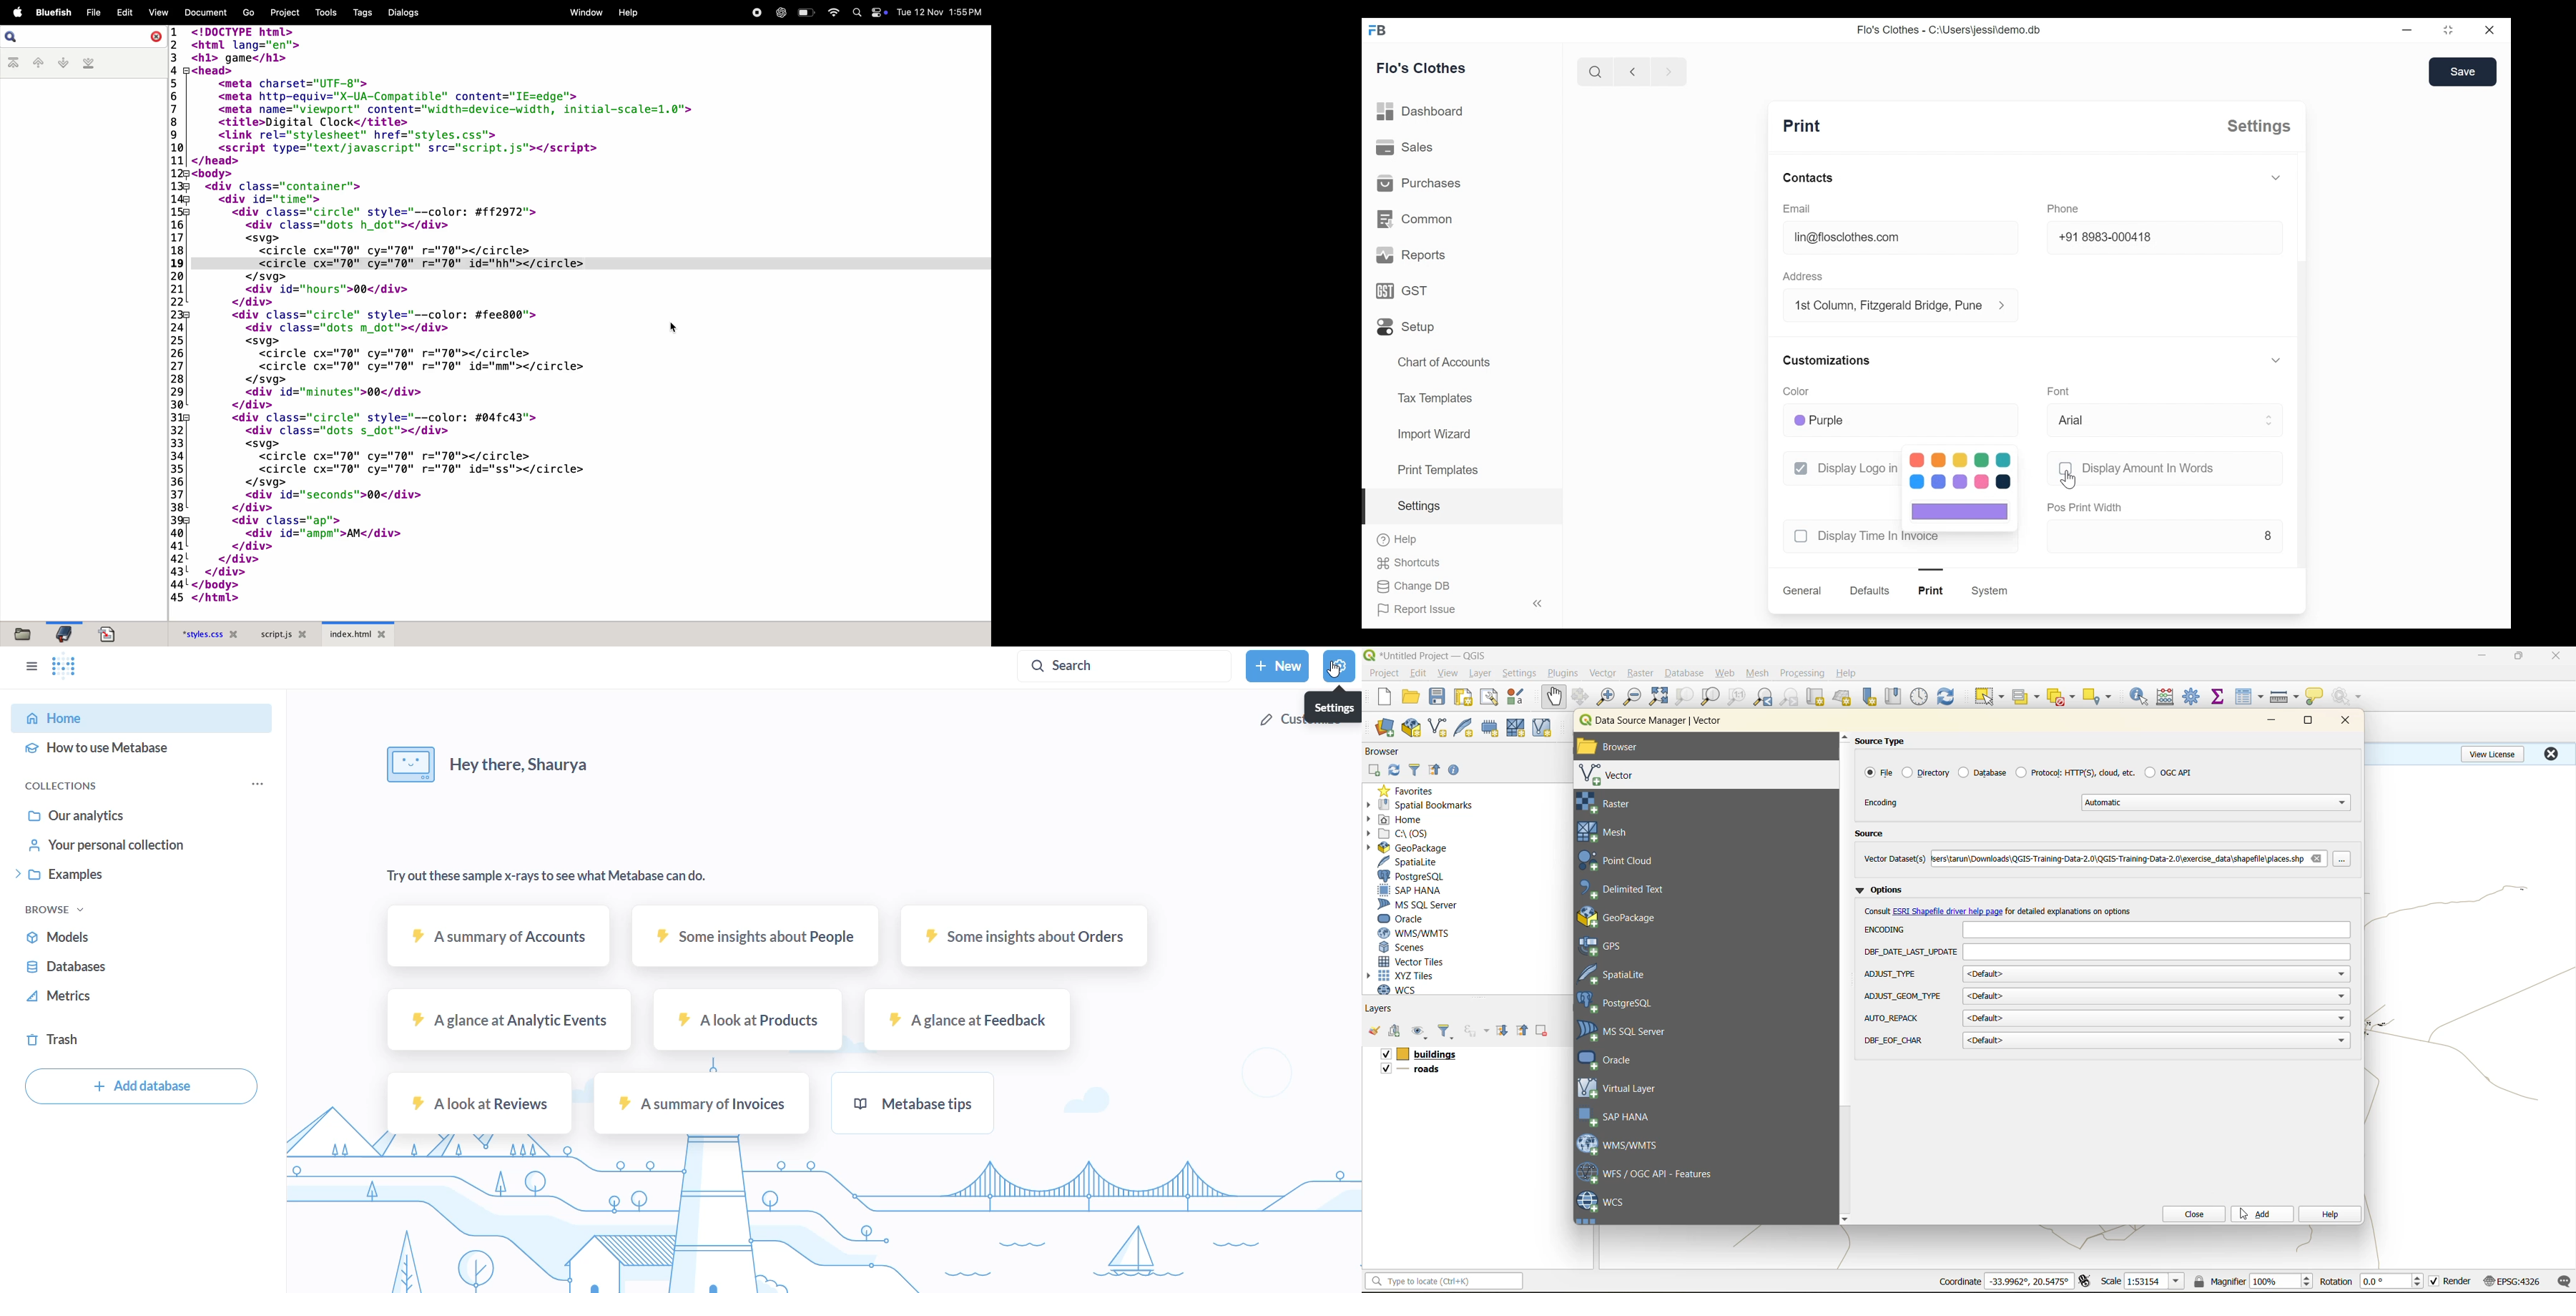  I want to click on tax templates, so click(1433, 397).